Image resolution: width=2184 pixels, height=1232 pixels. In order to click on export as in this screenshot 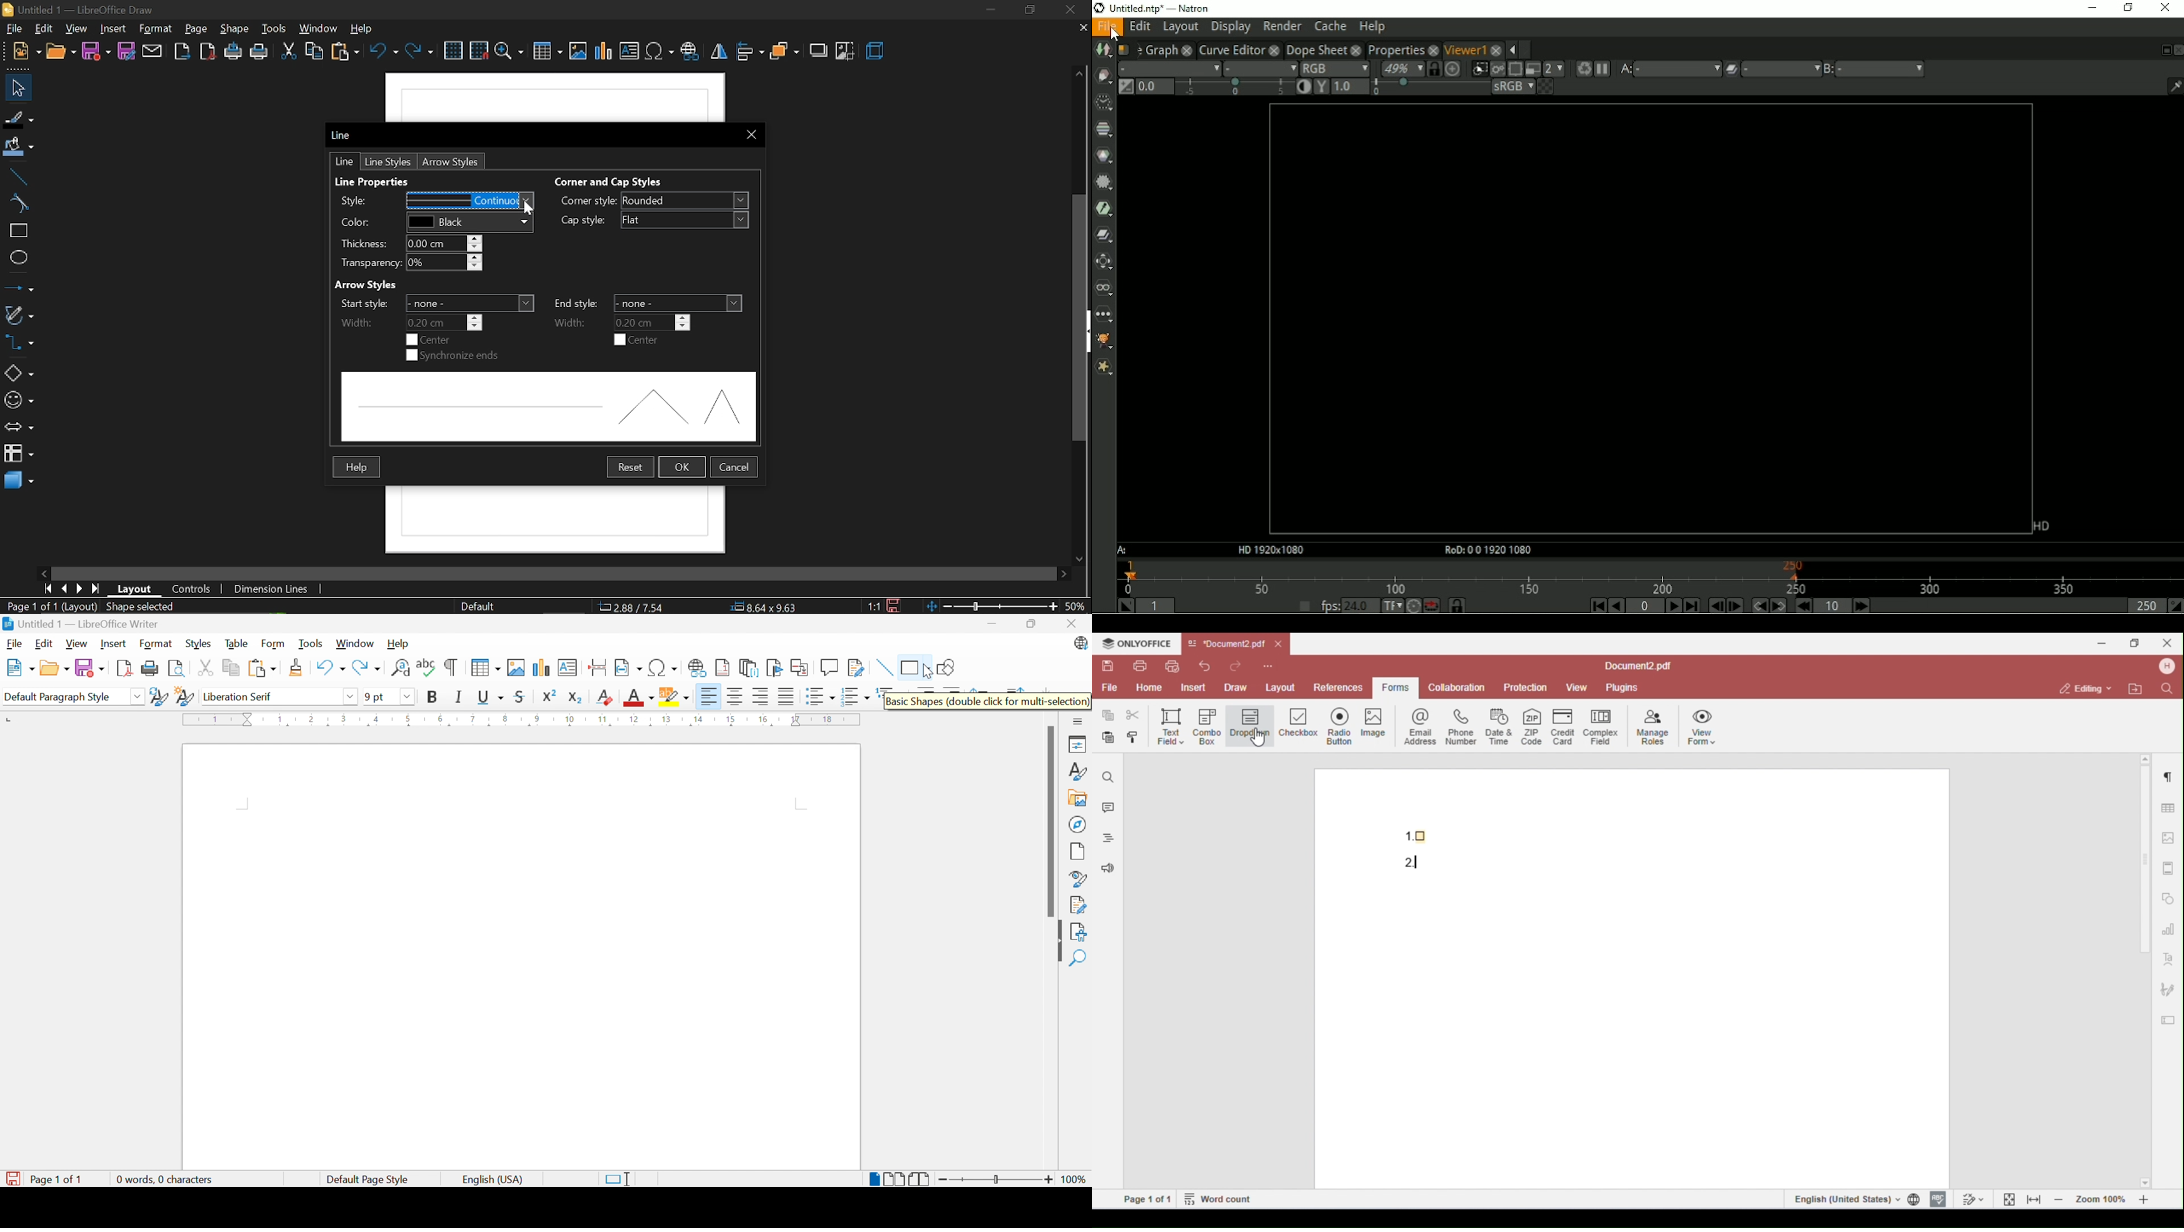, I will do `click(206, 53)`.